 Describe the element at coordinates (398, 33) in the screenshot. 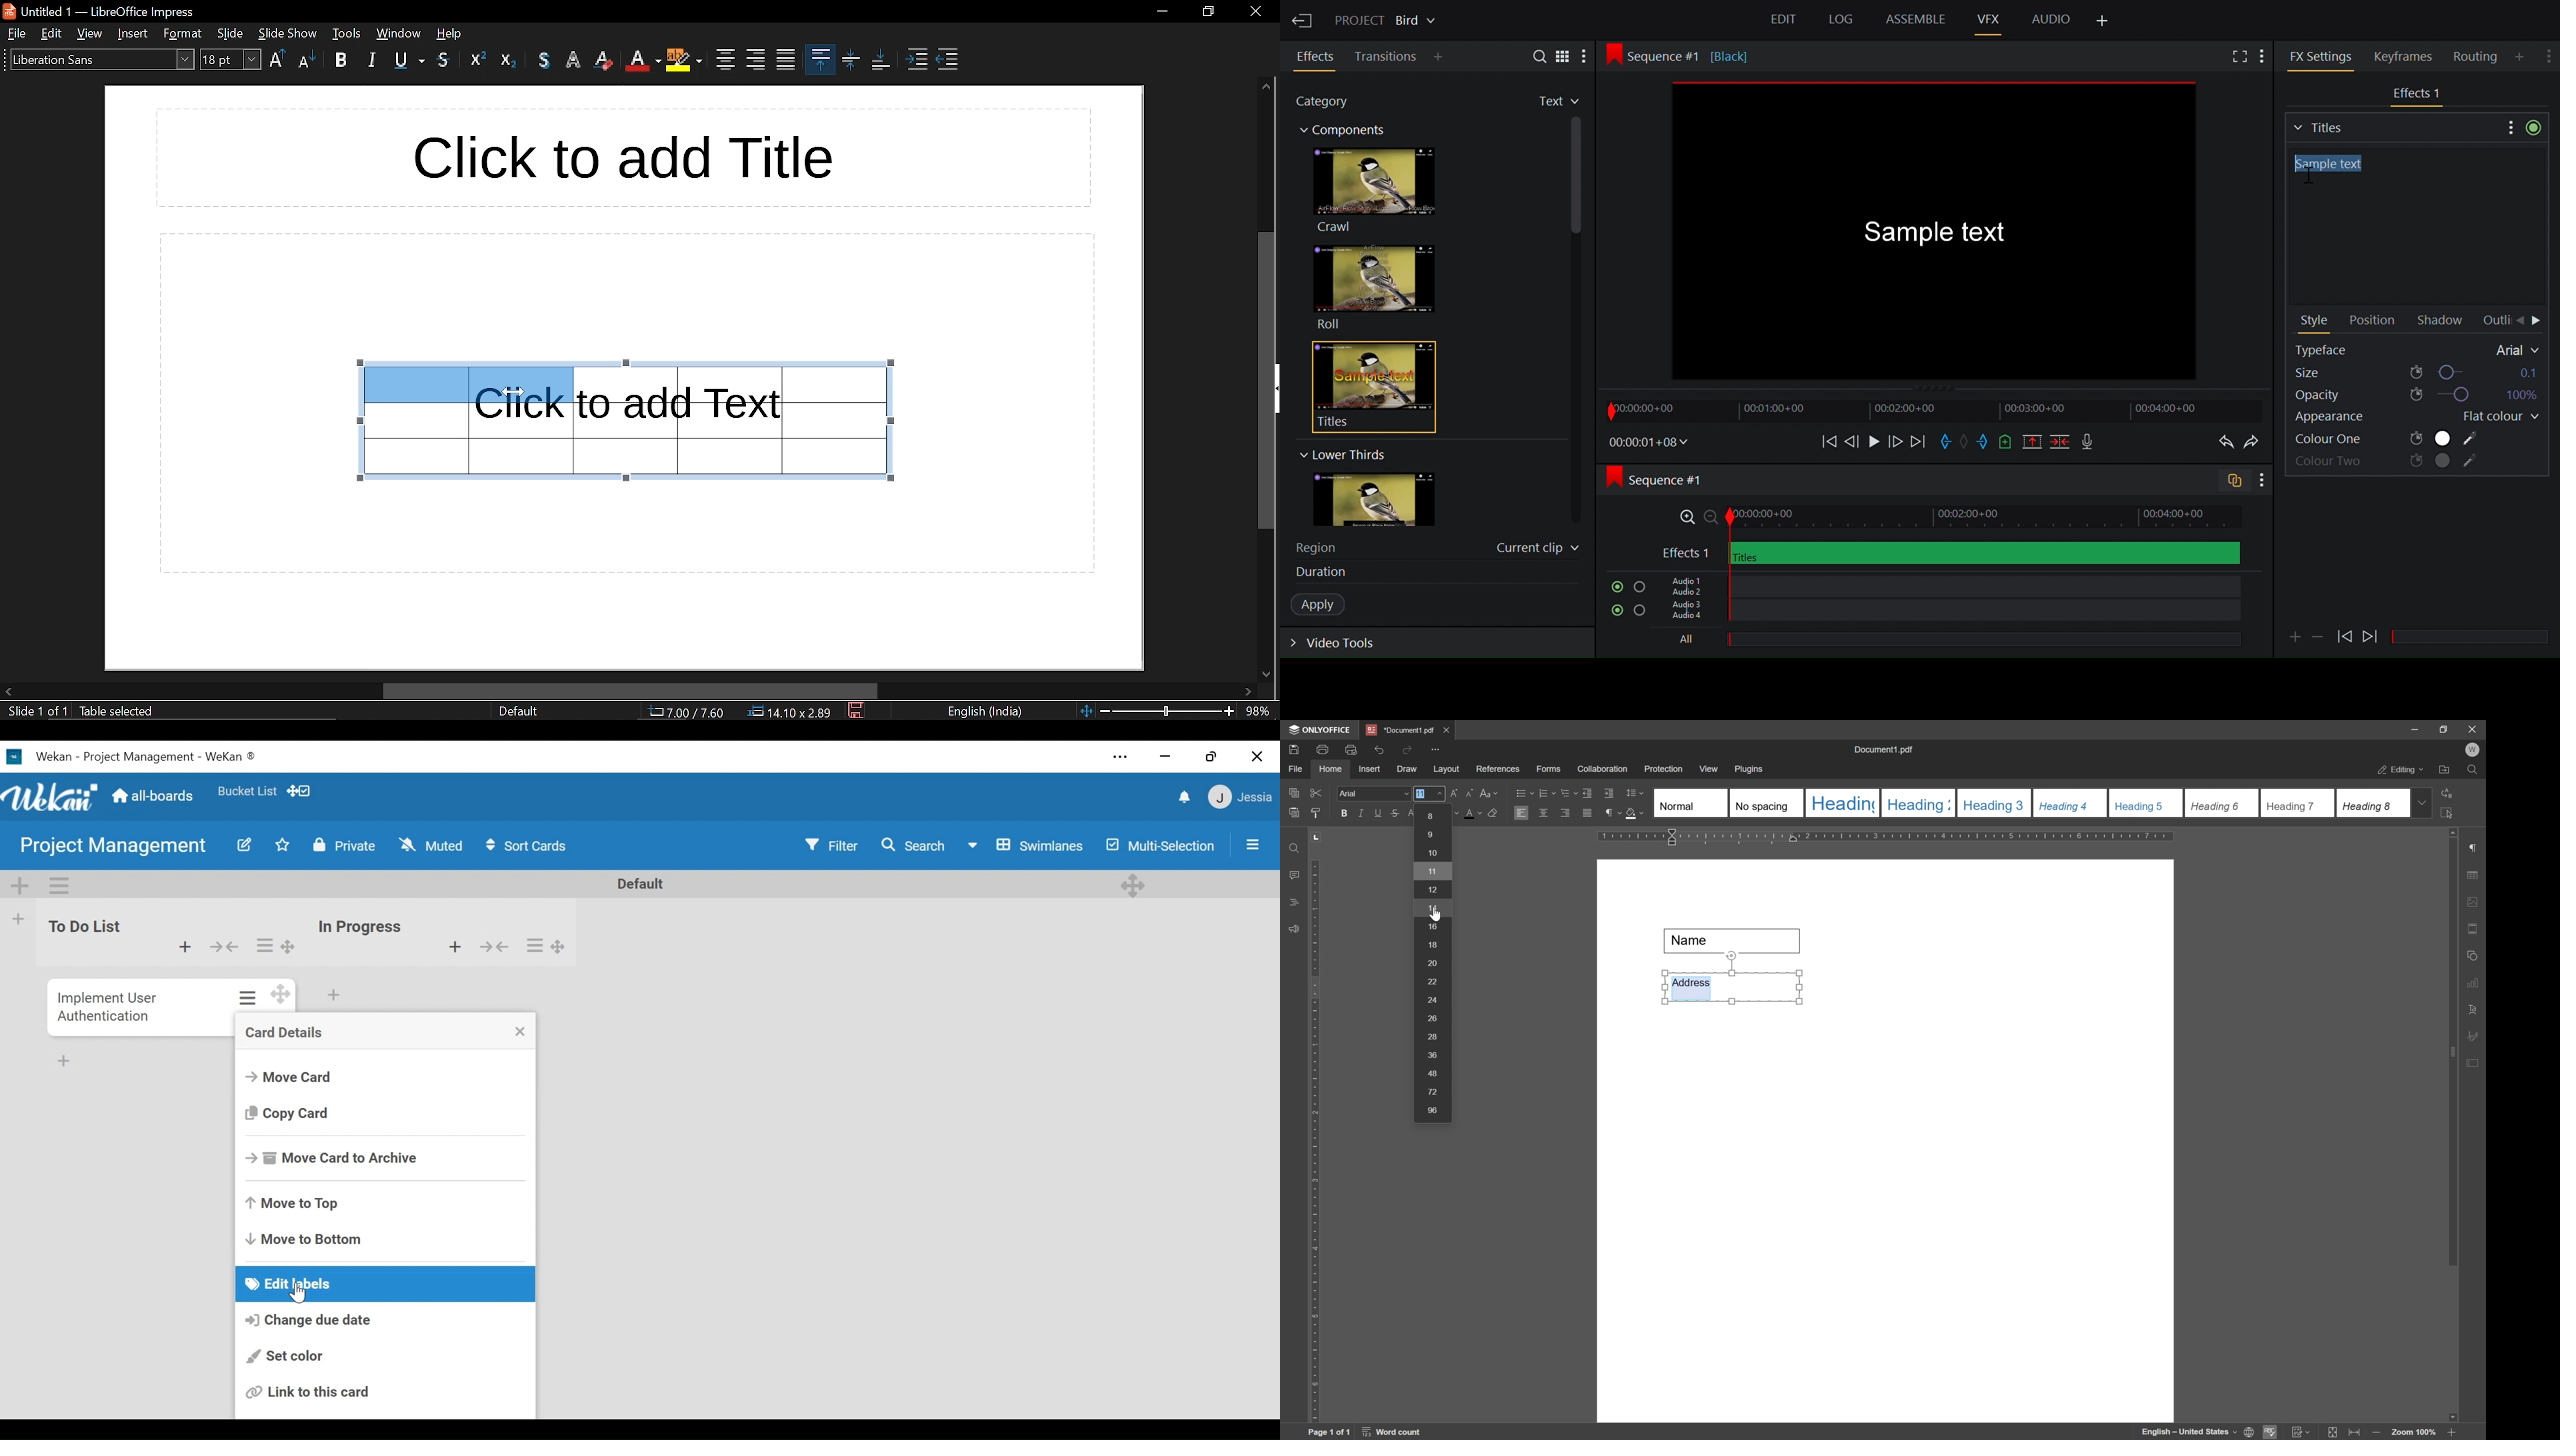

I see `tools` at that location.